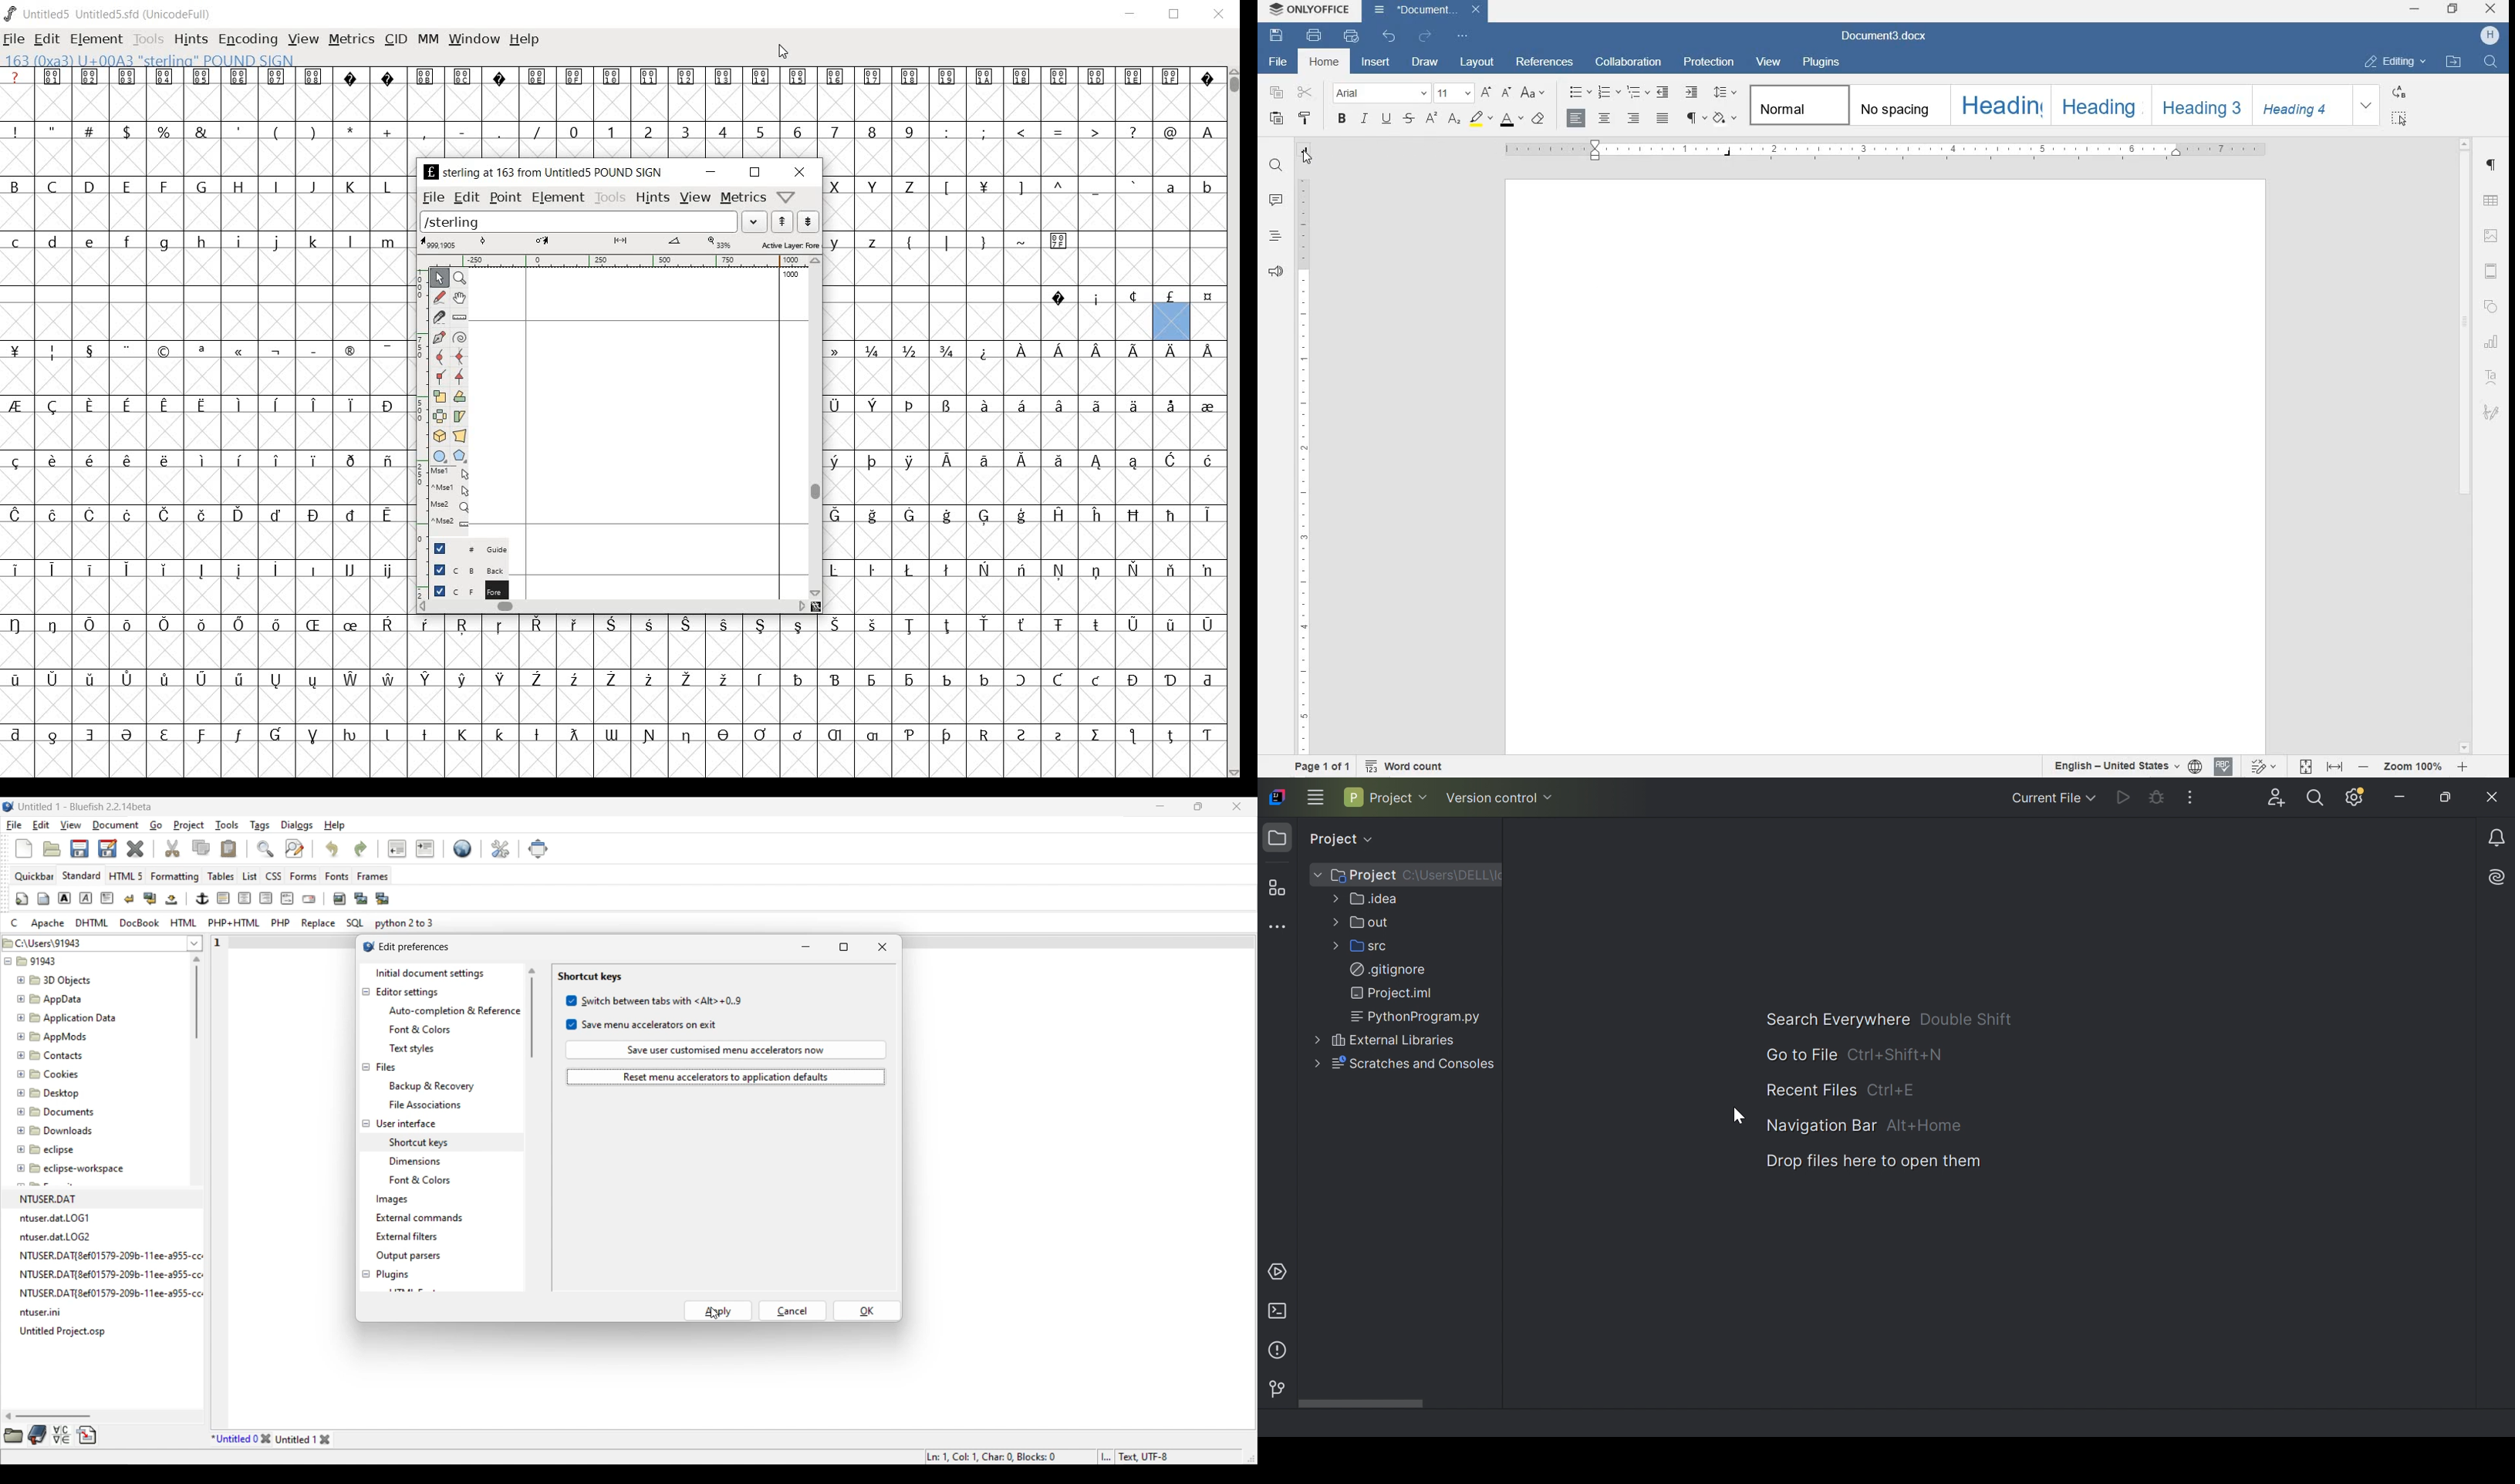 Image resolution: width=2520 pixels, height=1484 pixels. Describe the element at coordinates (18, 516) in the screenshot. I see `Symbol` at that location.